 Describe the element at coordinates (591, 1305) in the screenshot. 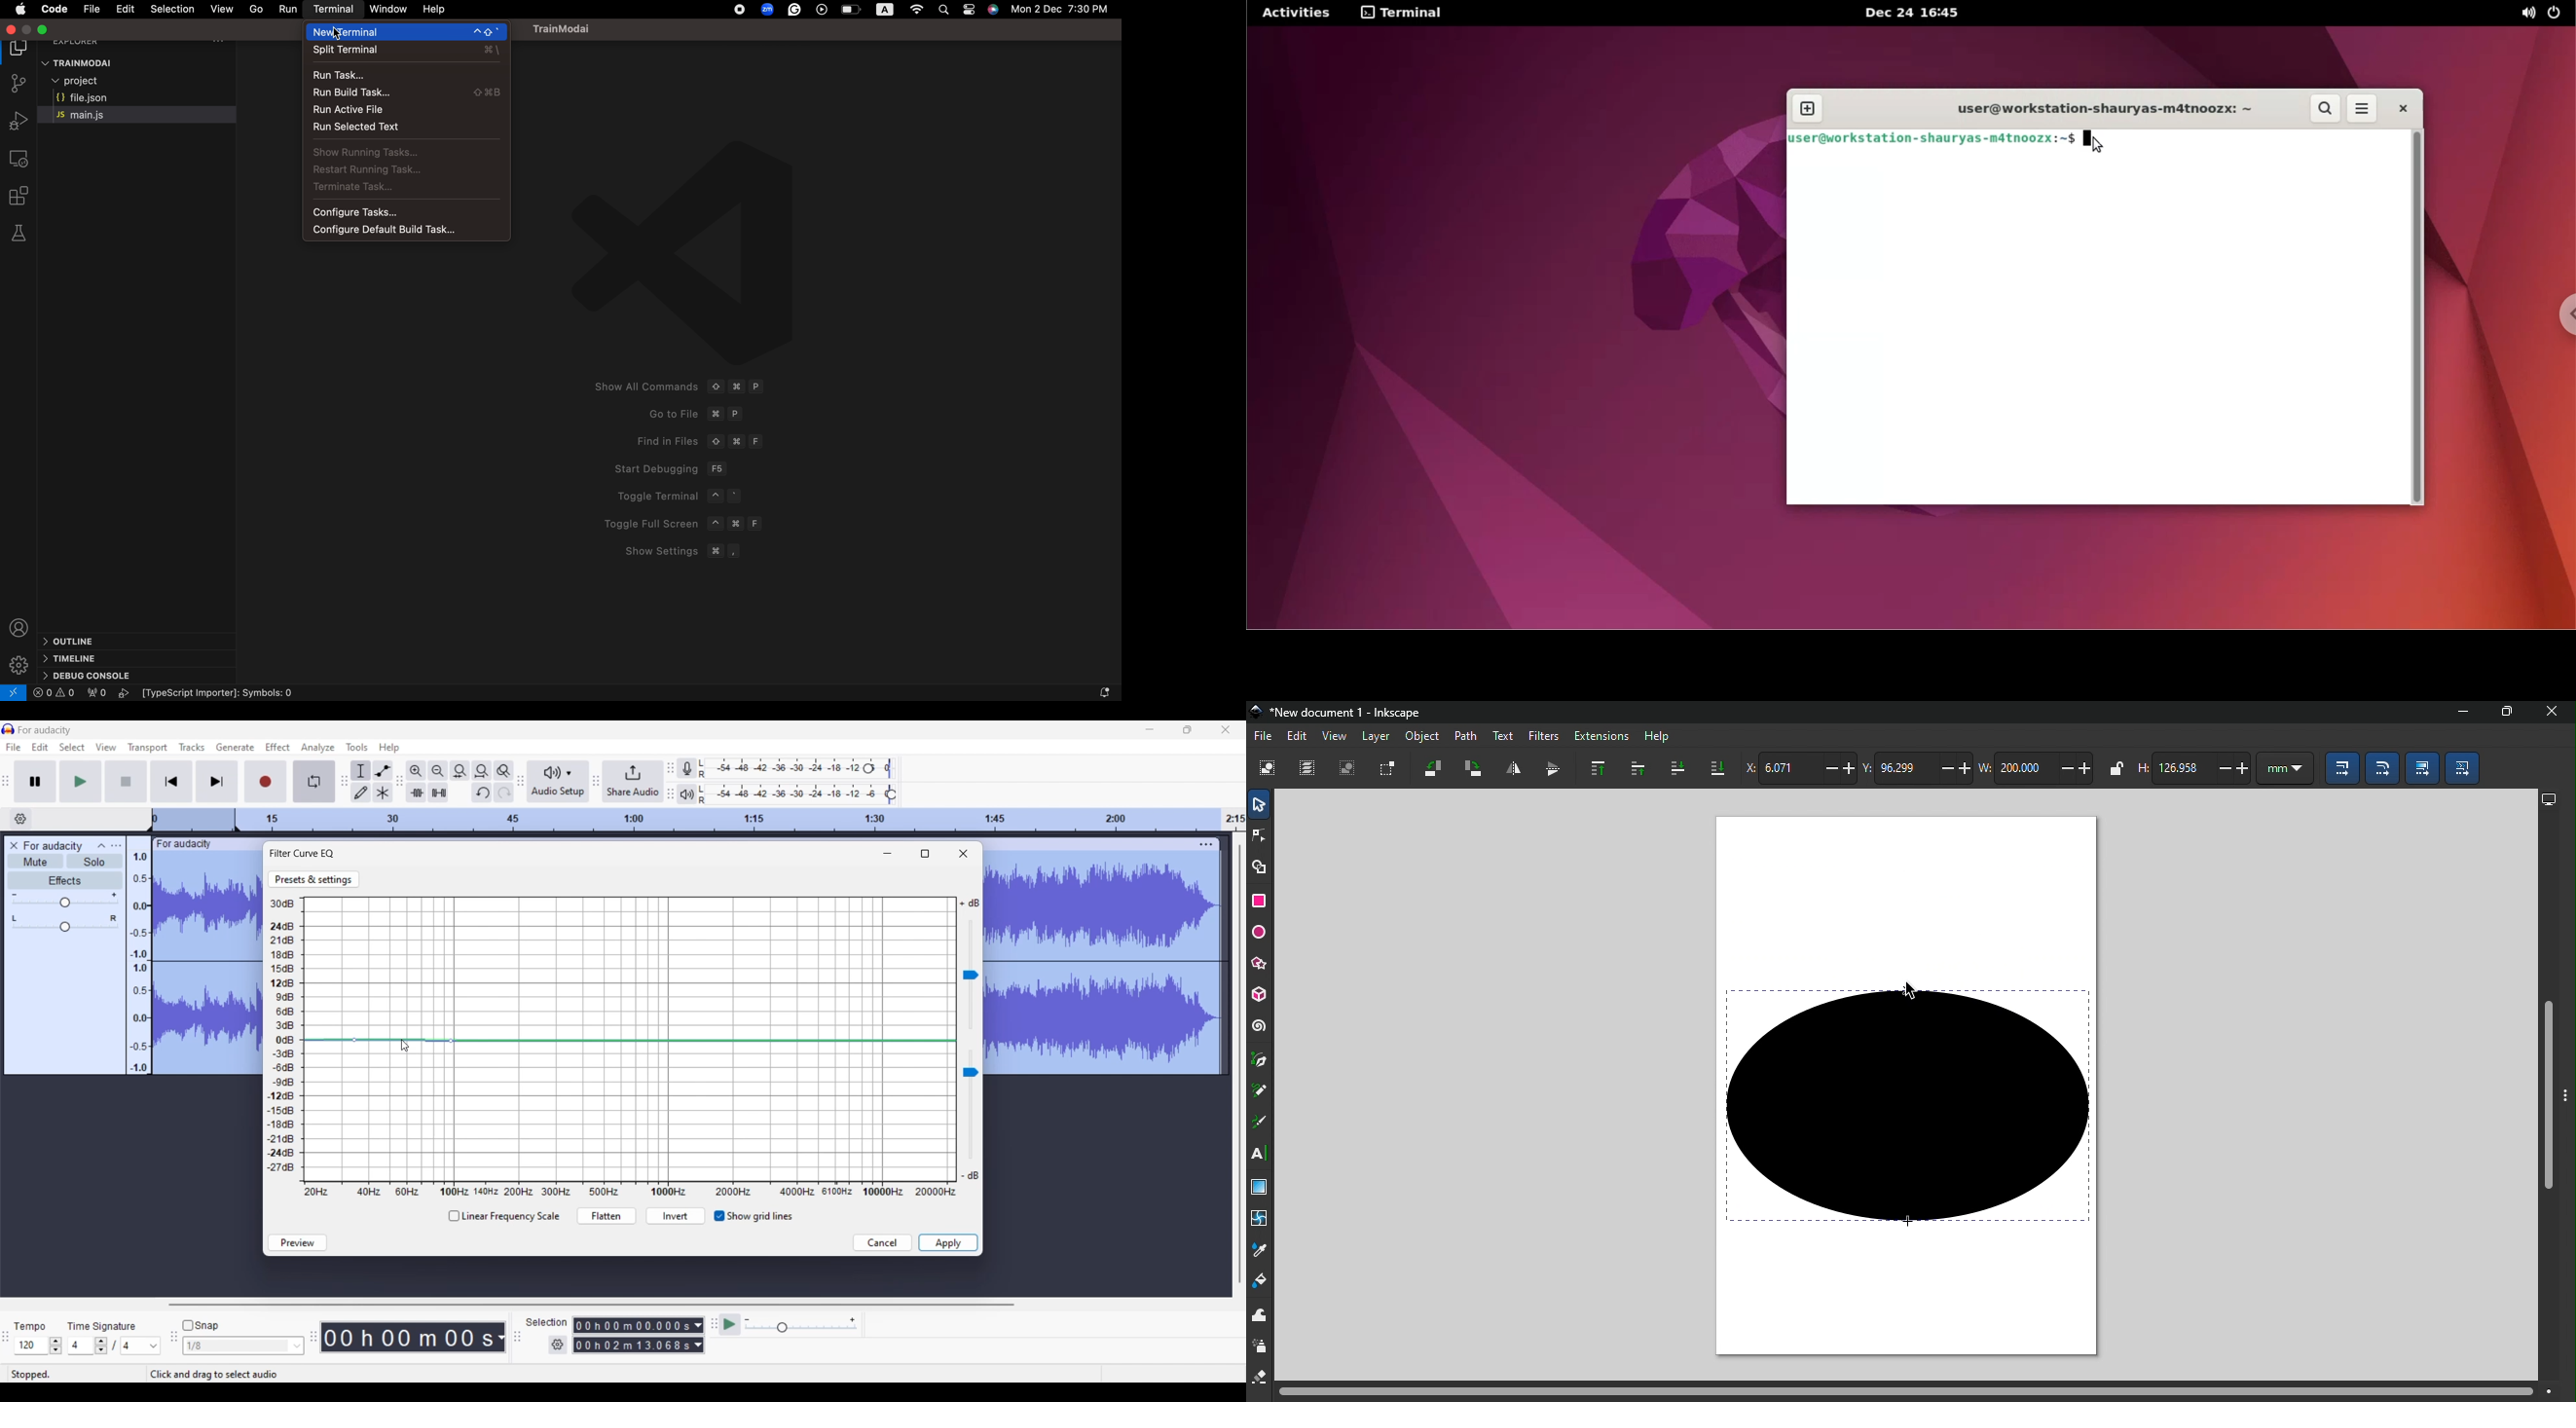

I see `Horizontal slide bar` at that location.